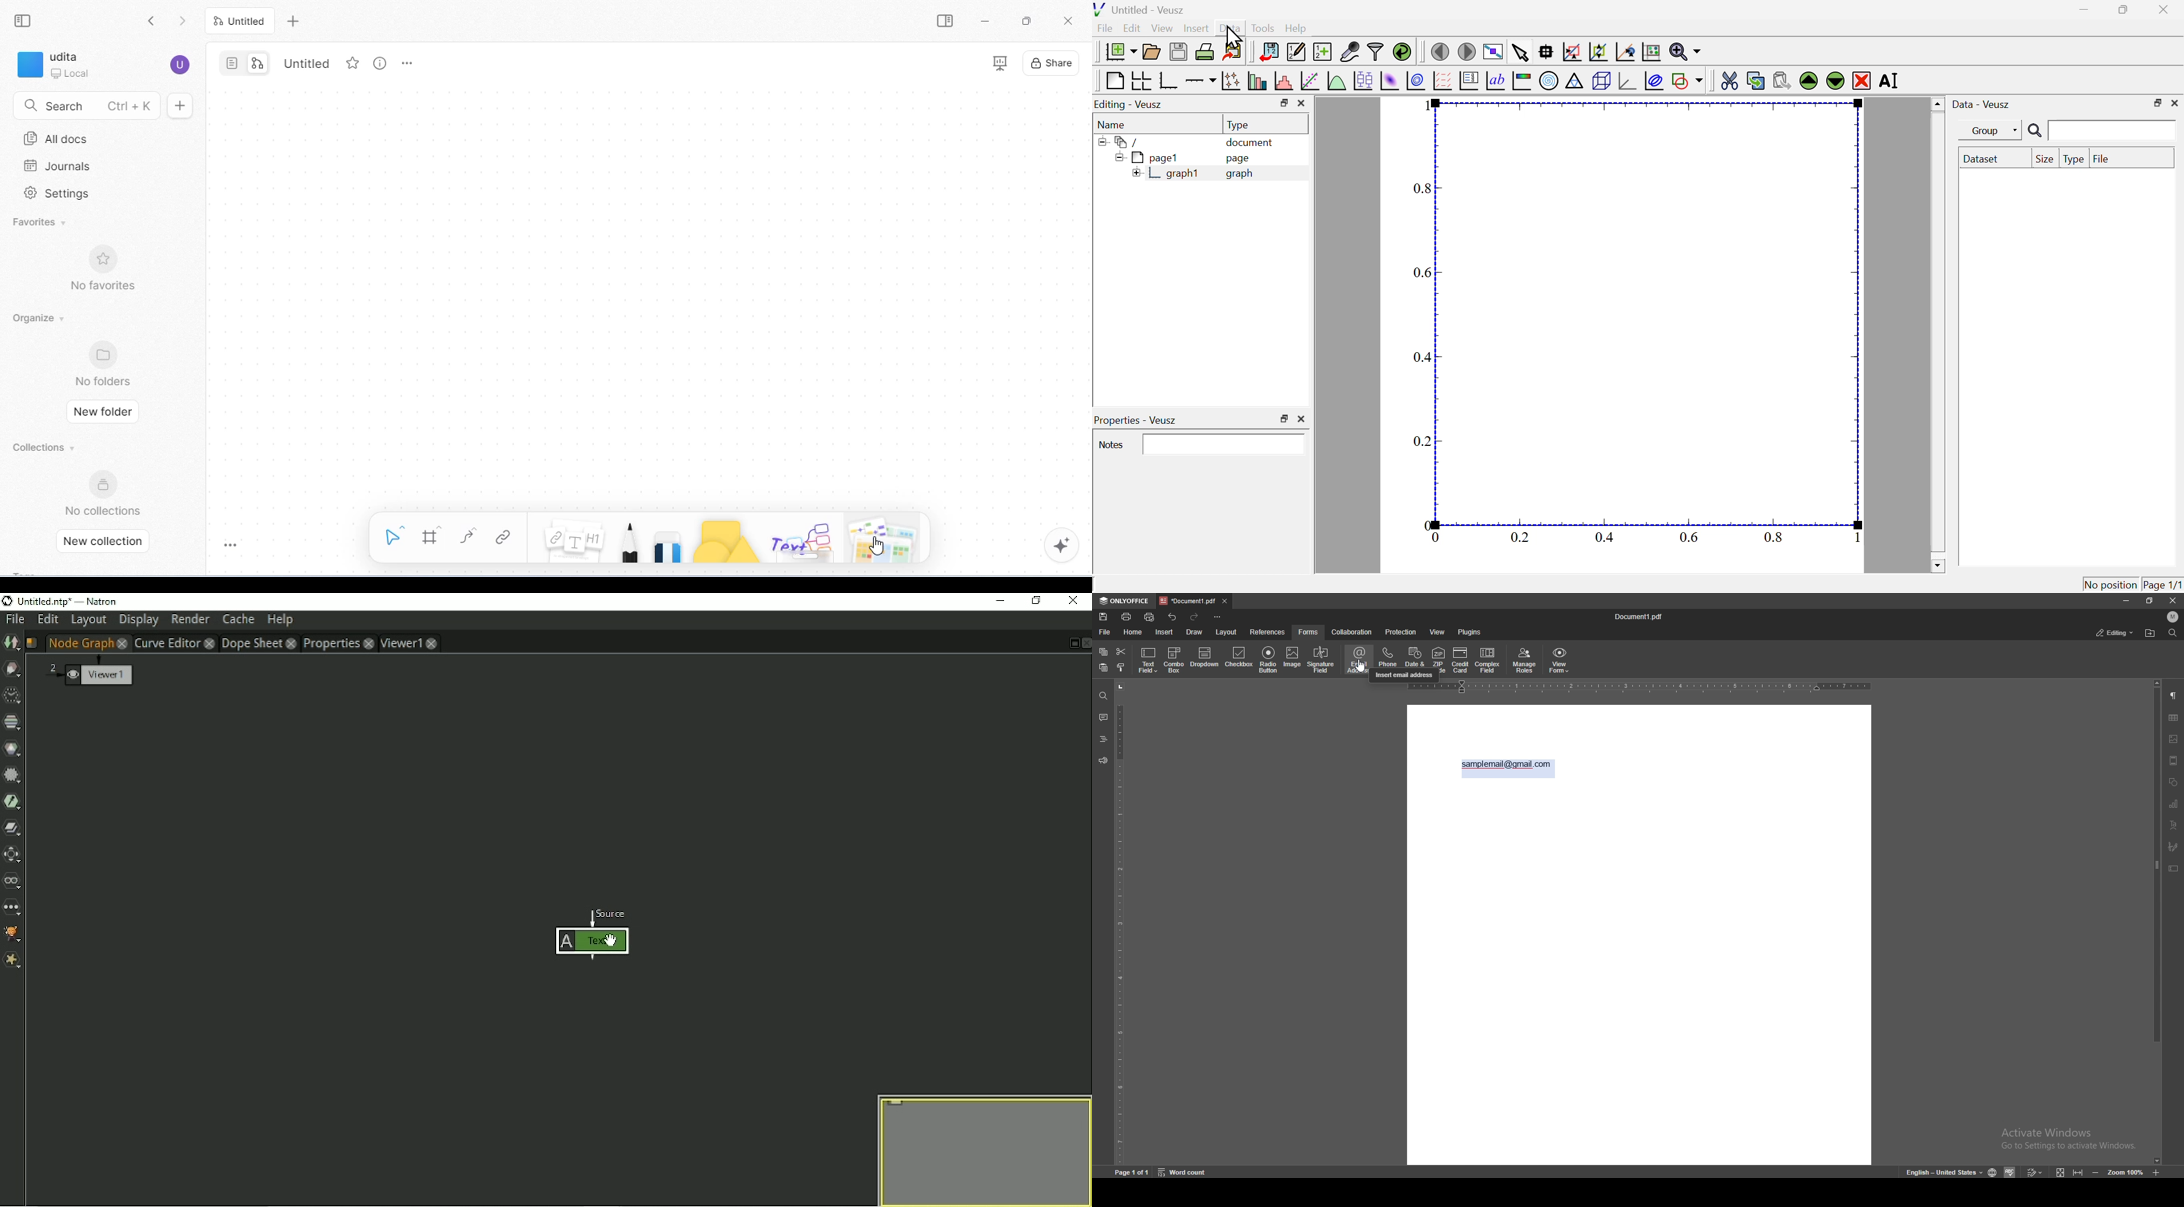  Describe the element at coordinates (1103, 739) in the screenshot. I see `heading` at that location.